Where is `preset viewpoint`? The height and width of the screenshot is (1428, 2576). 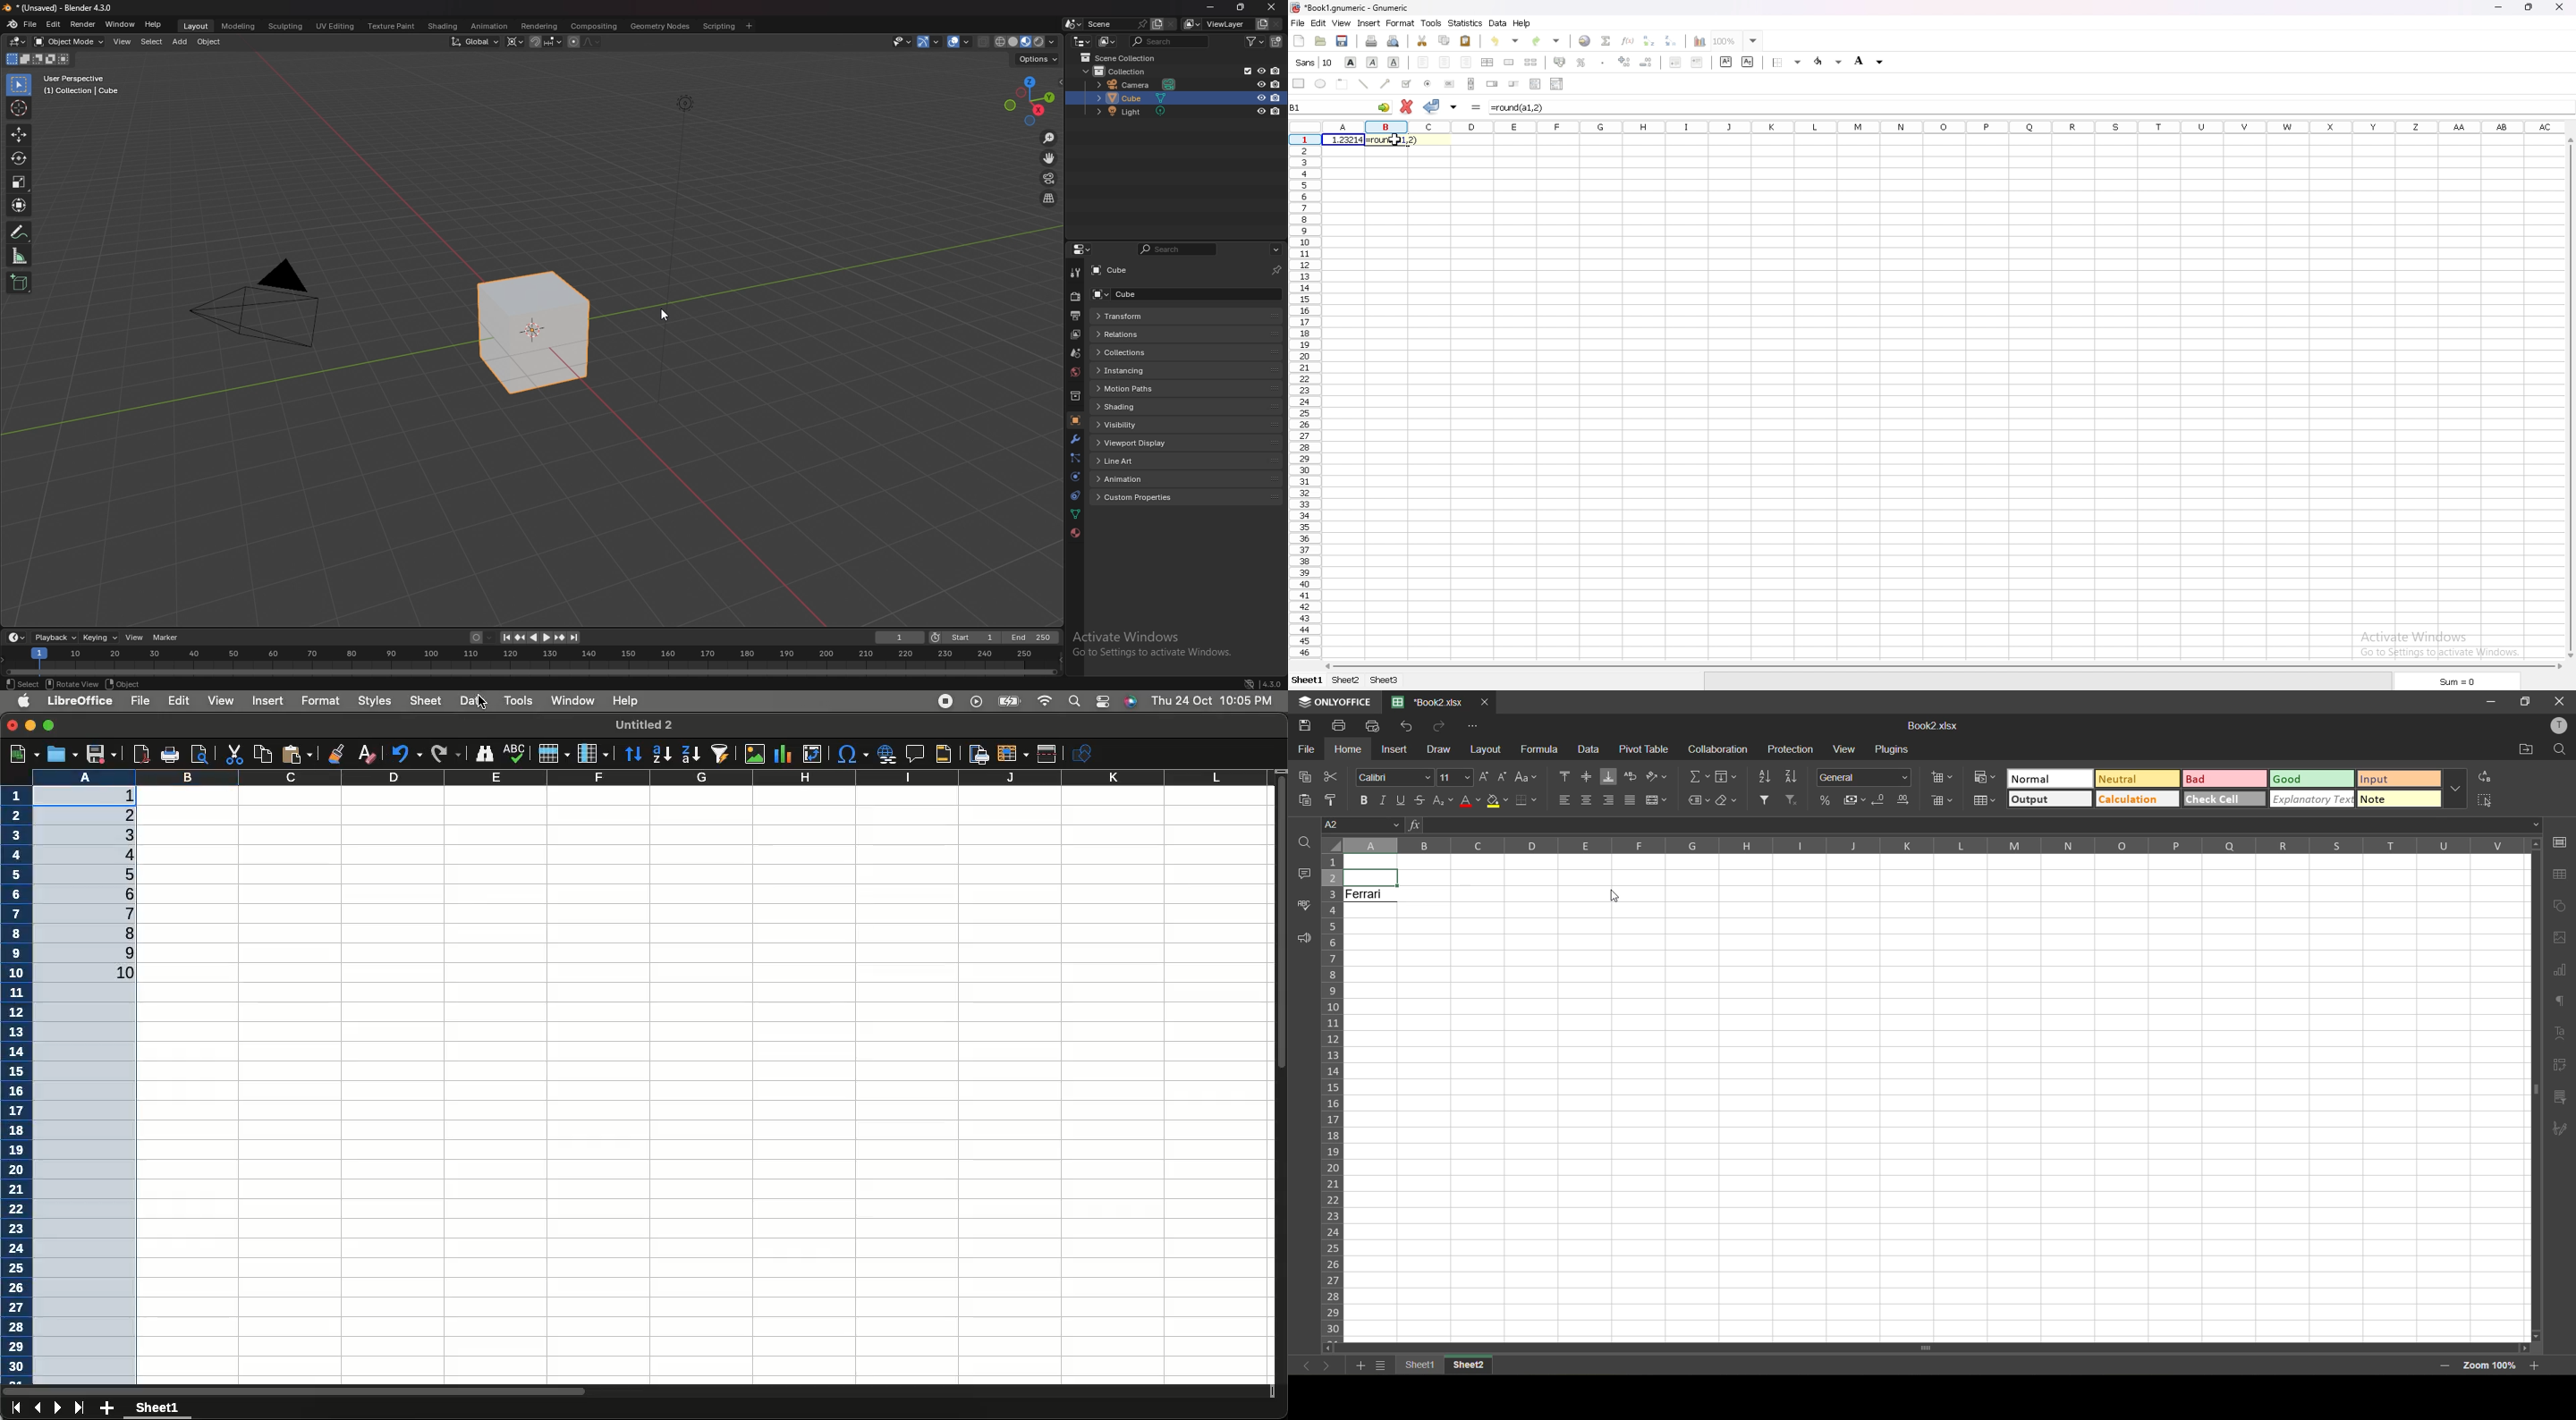
preset viewpoint is located at coordinates (1029, 101).